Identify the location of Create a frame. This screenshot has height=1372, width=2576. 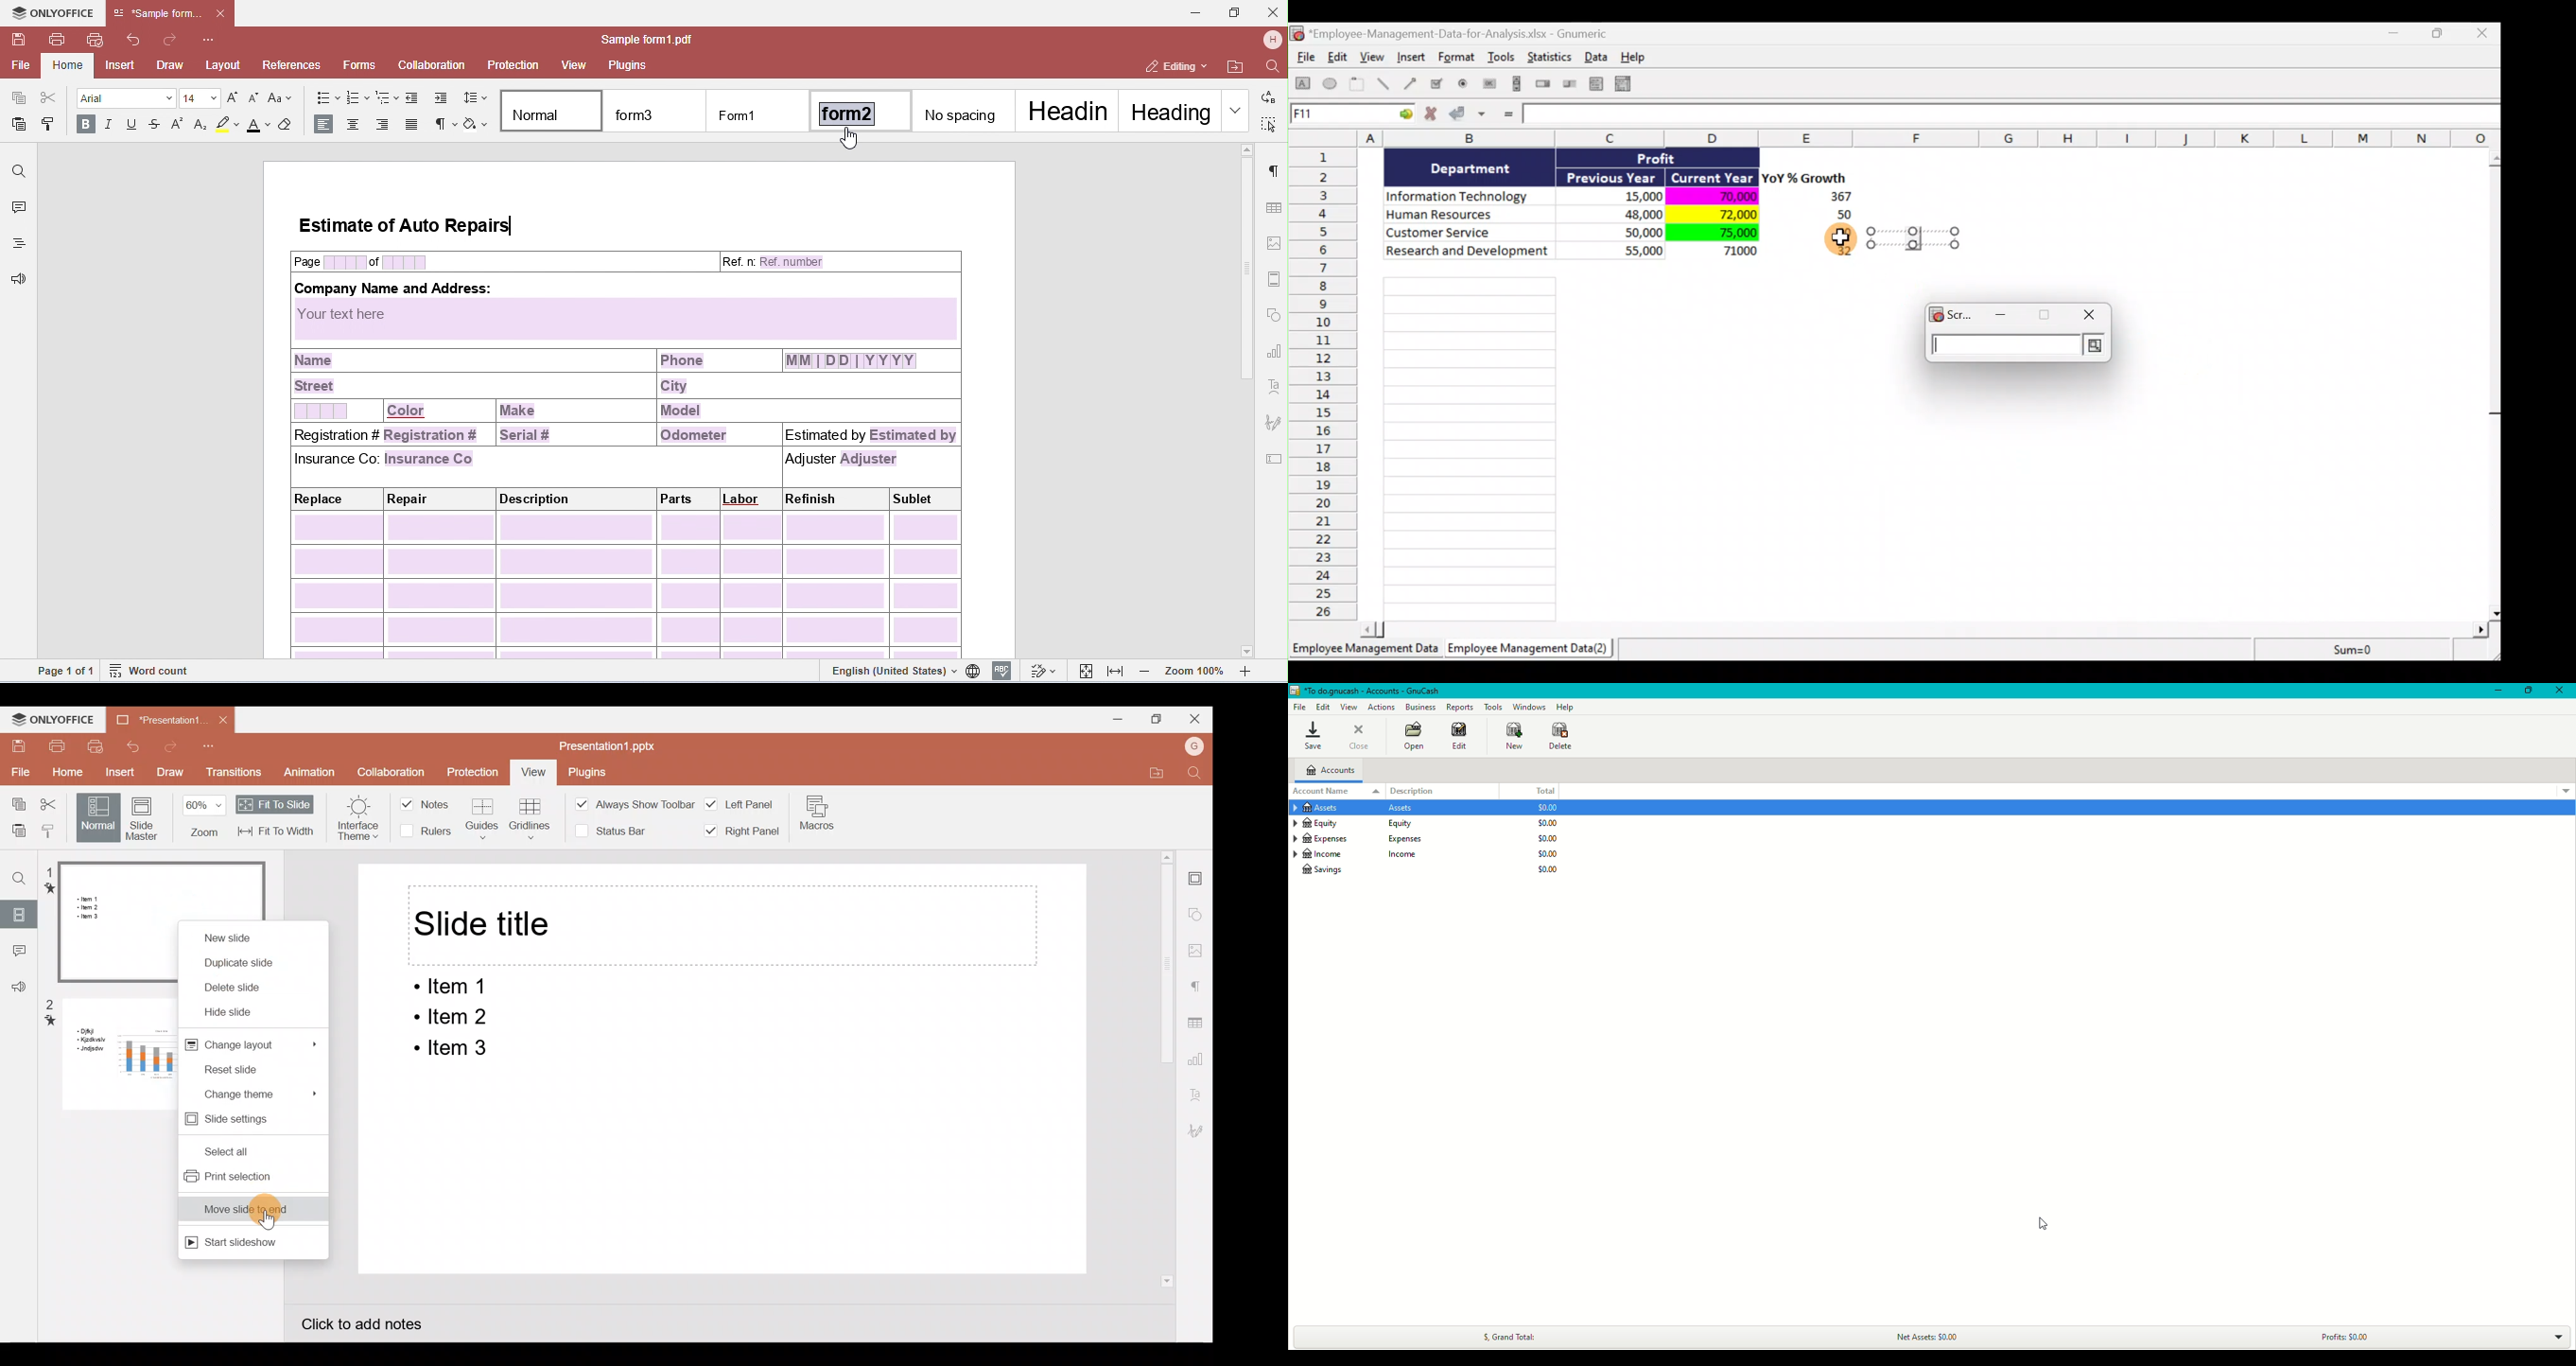
(1357, 85).